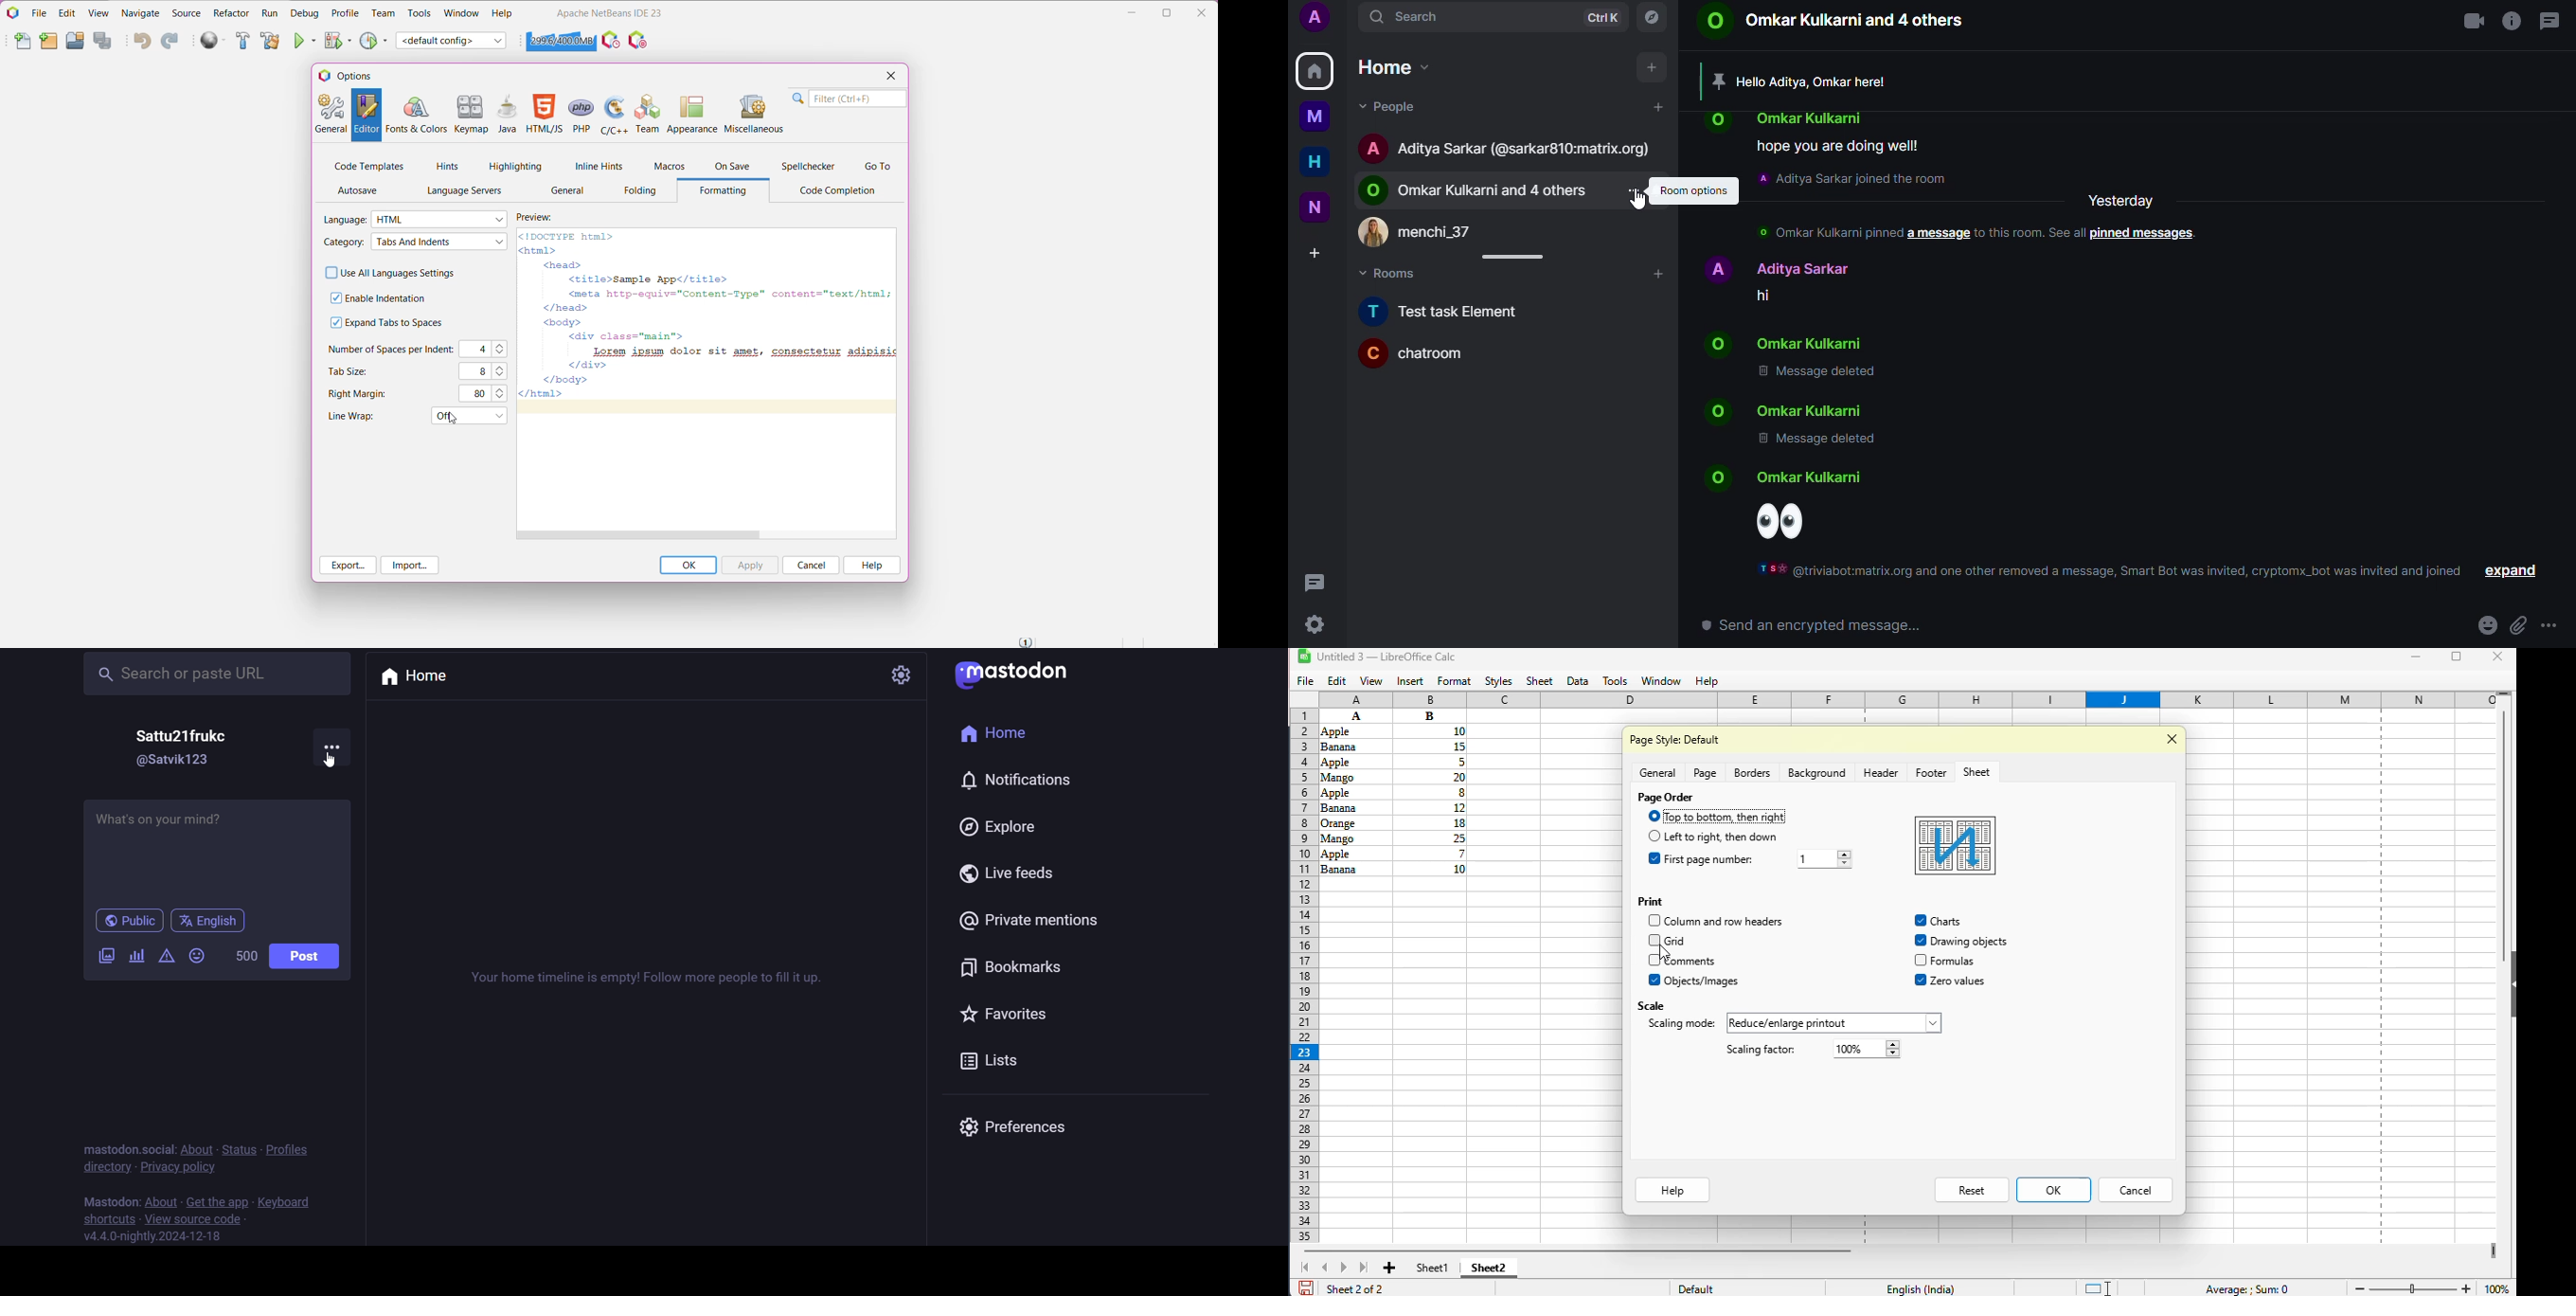 The height and width of the screenshot is (1316, 2576). What do you see at coordinates (2054, 1190) in the screenshot?
I see `OK` at bounding box center [2054, 1190].